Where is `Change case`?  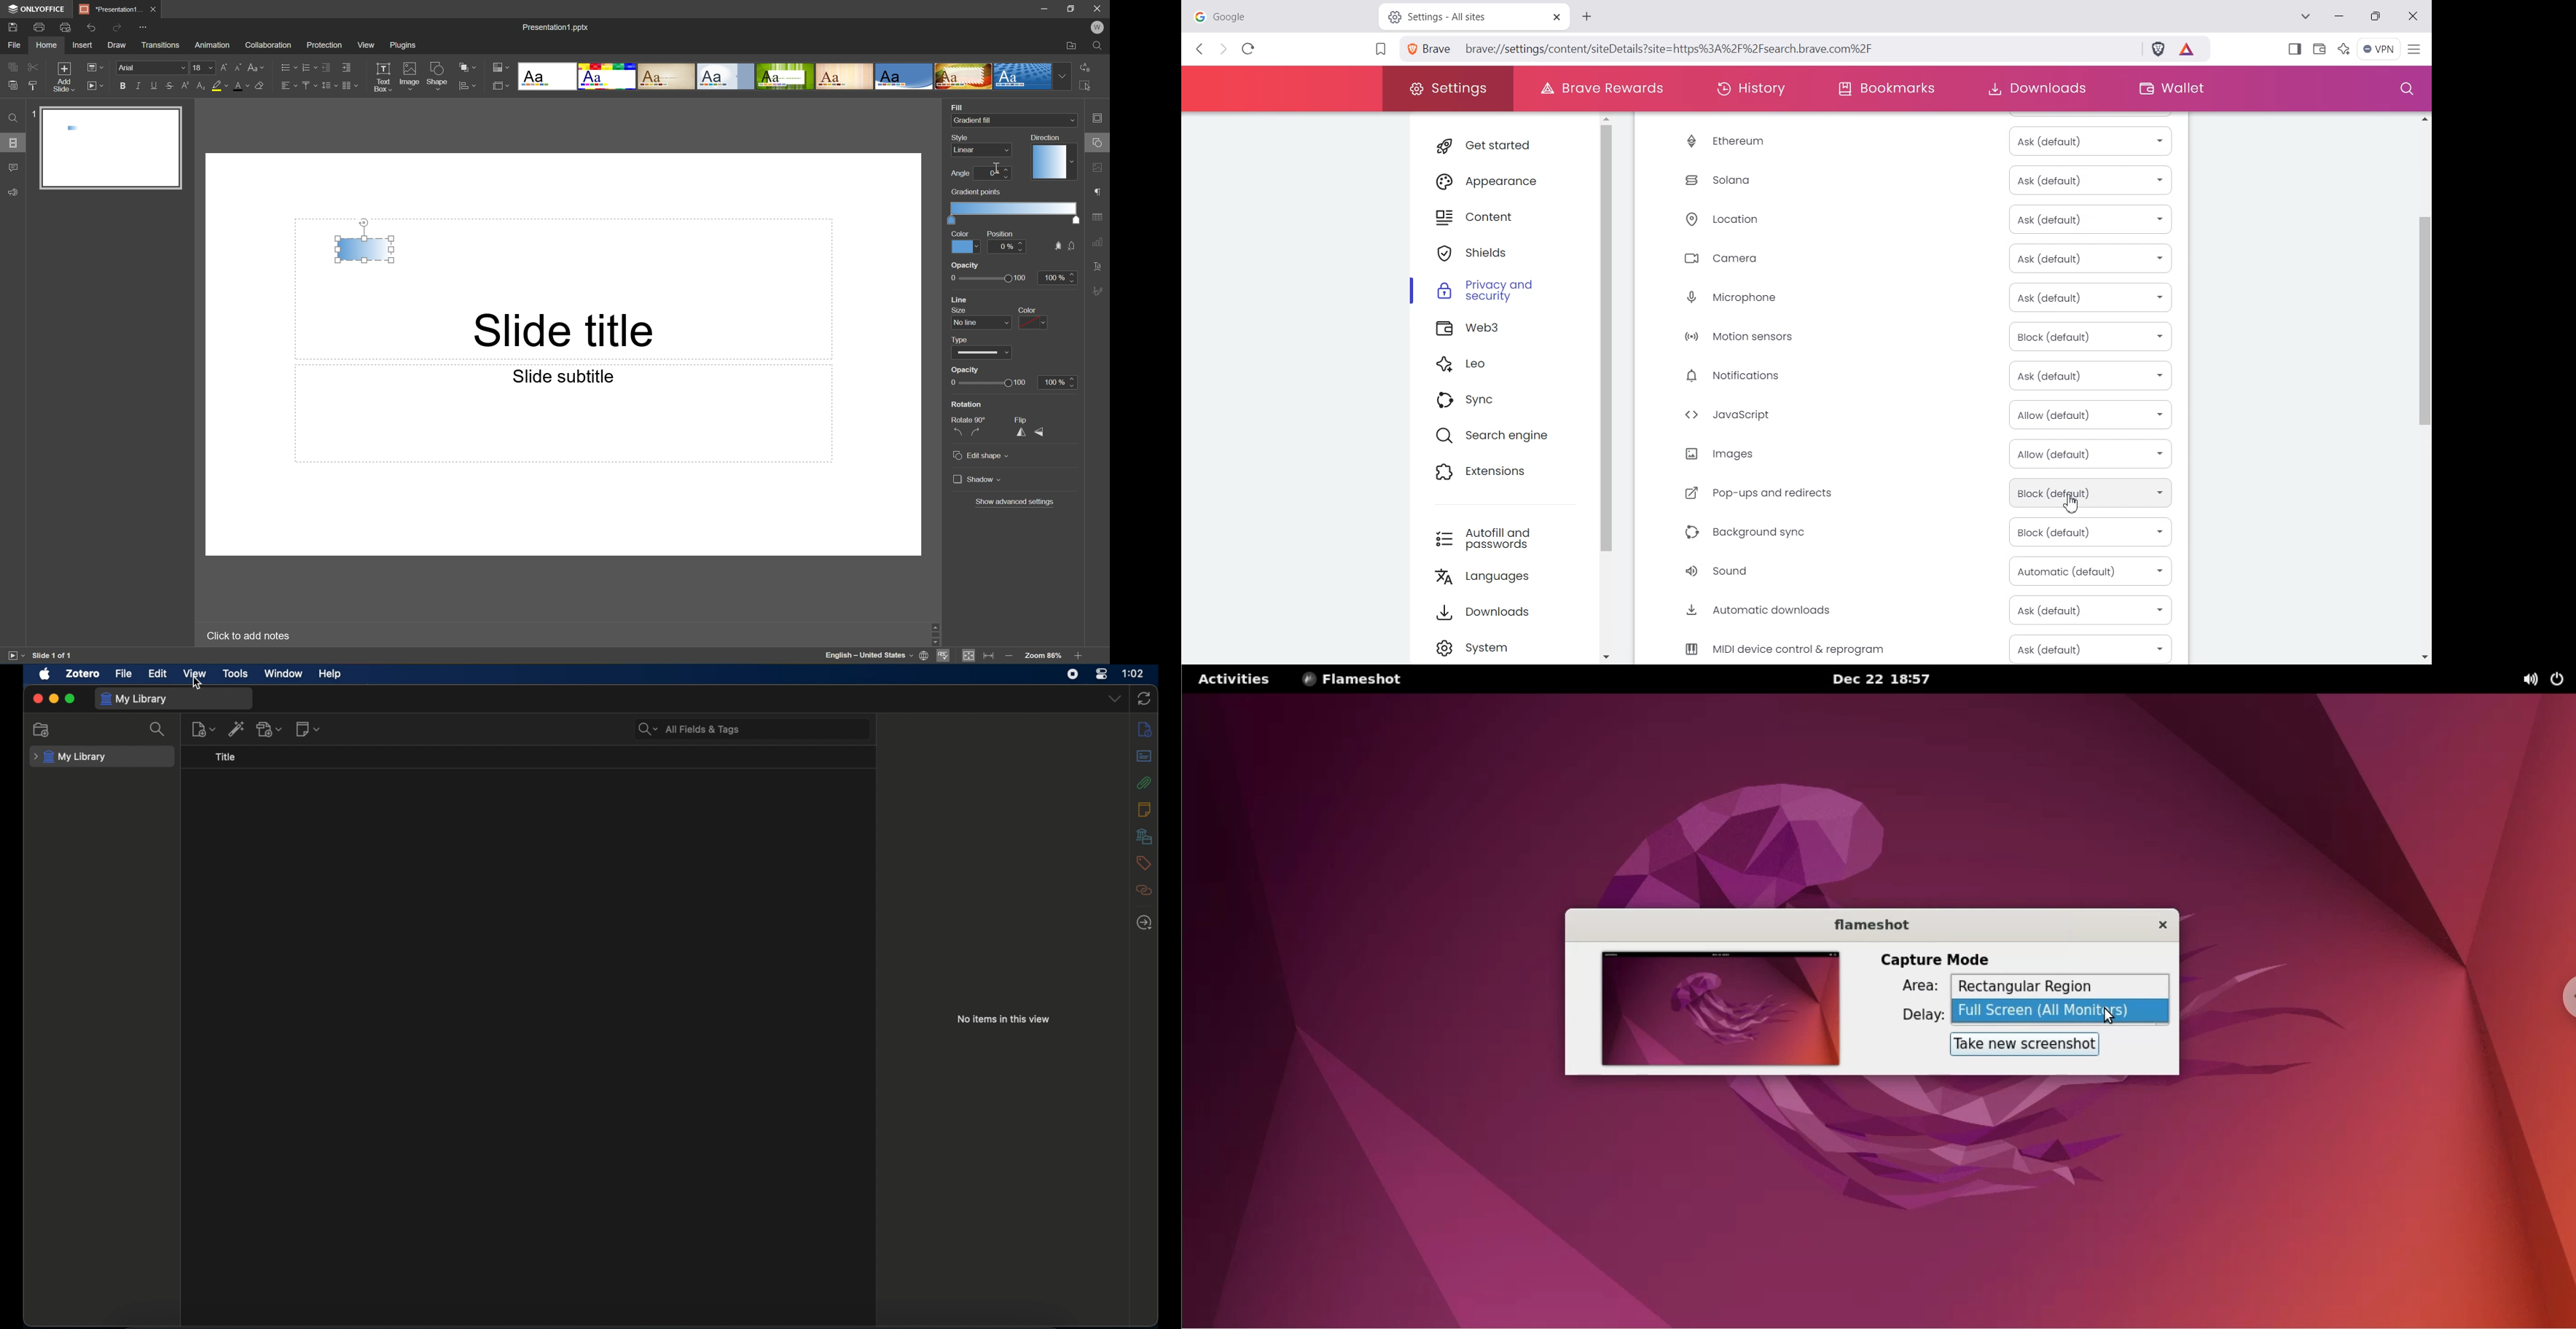
Change case is located at coordinates (256, 65).